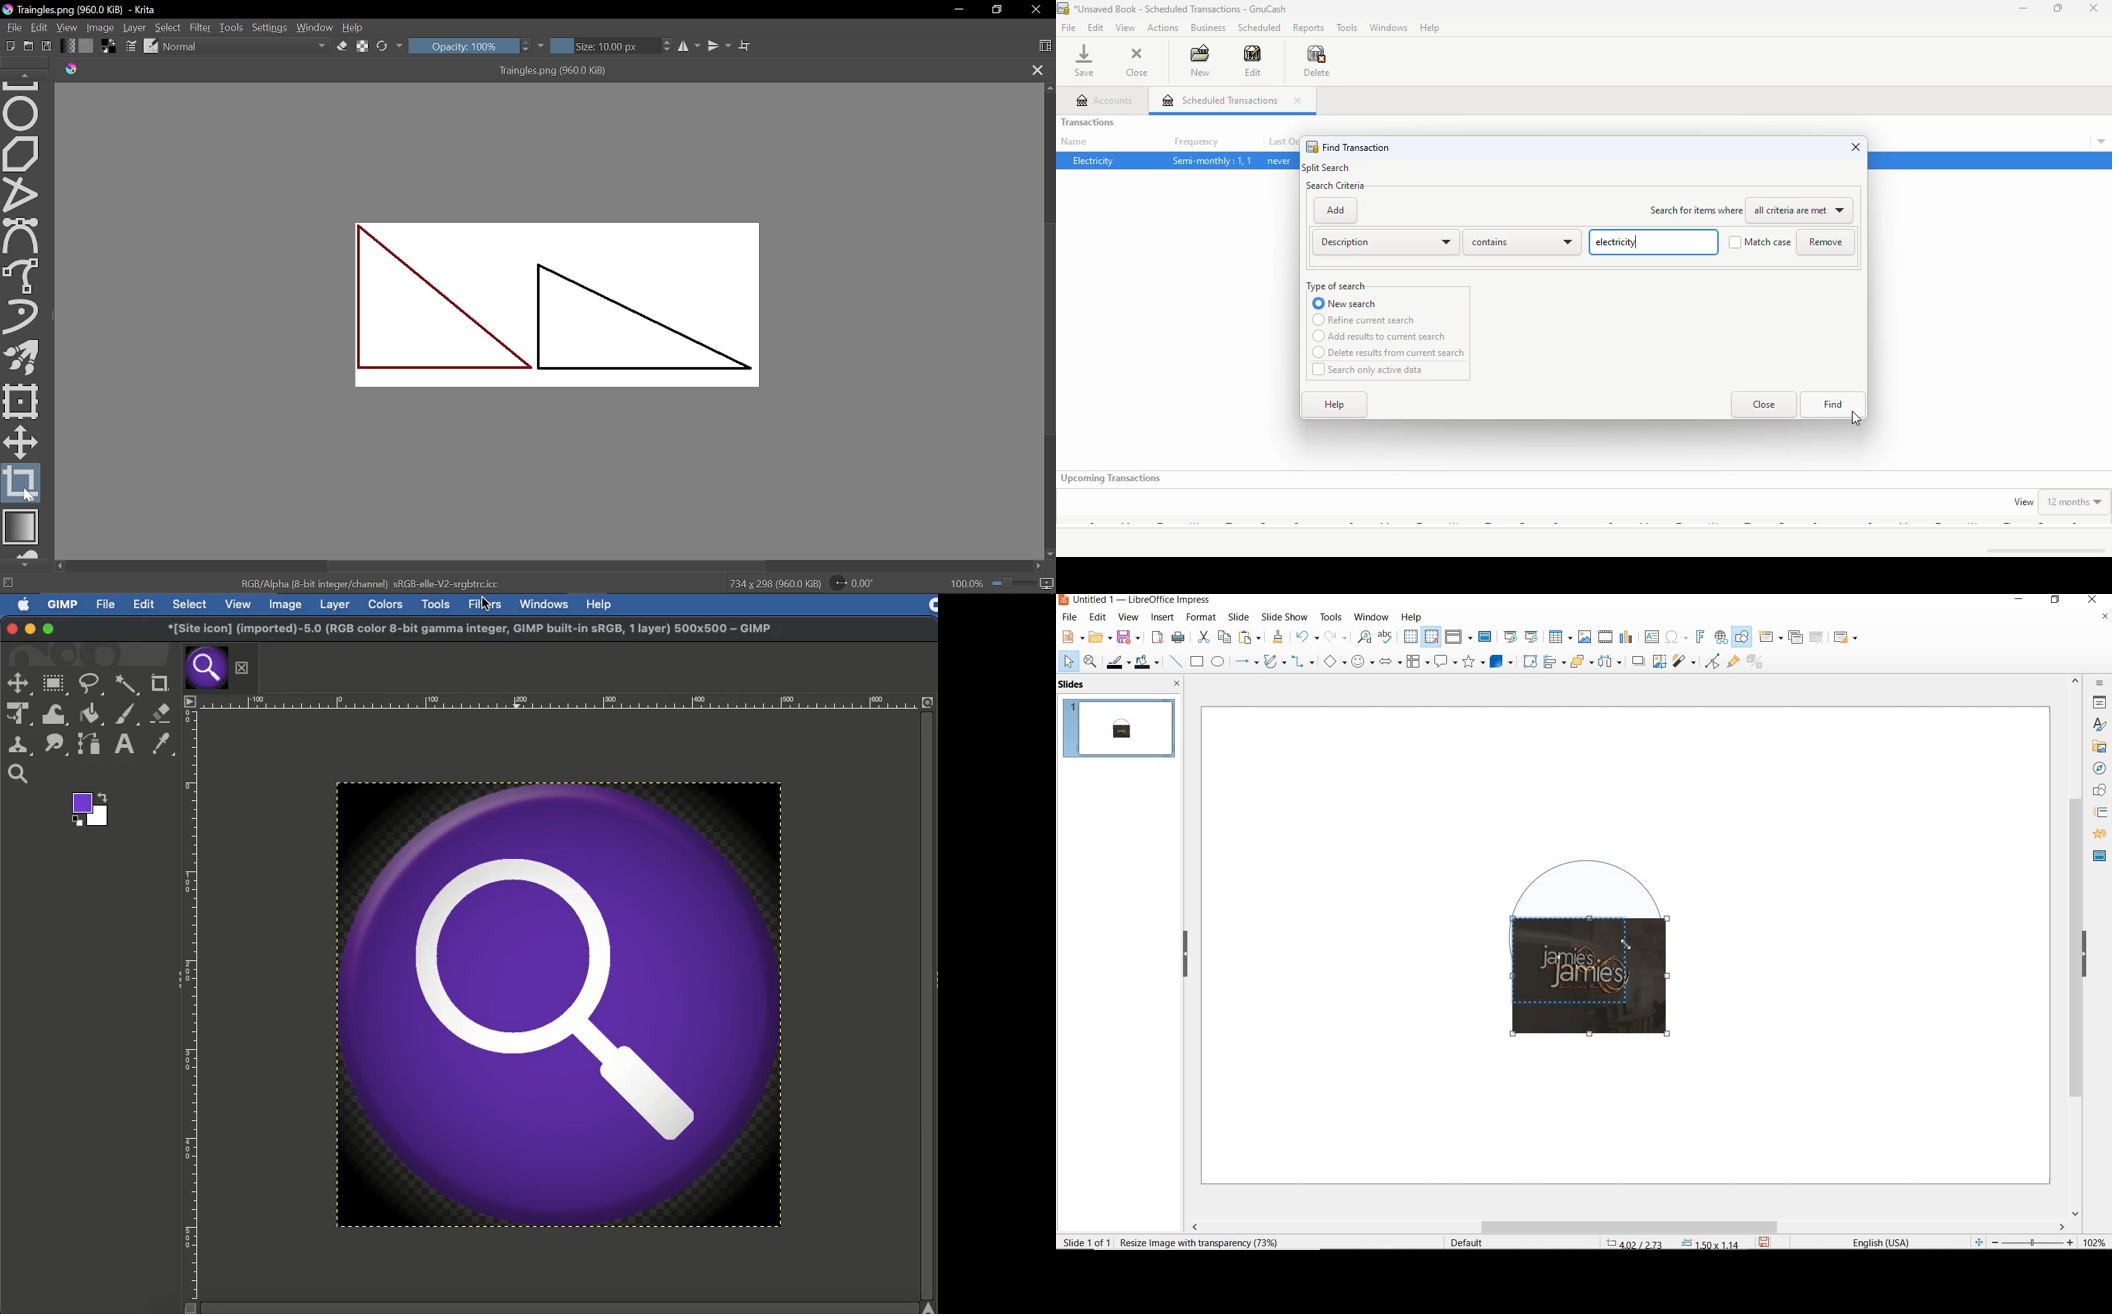 This screenshot has height=1316, width=2128. I want to click on file, so click(1070, 617).